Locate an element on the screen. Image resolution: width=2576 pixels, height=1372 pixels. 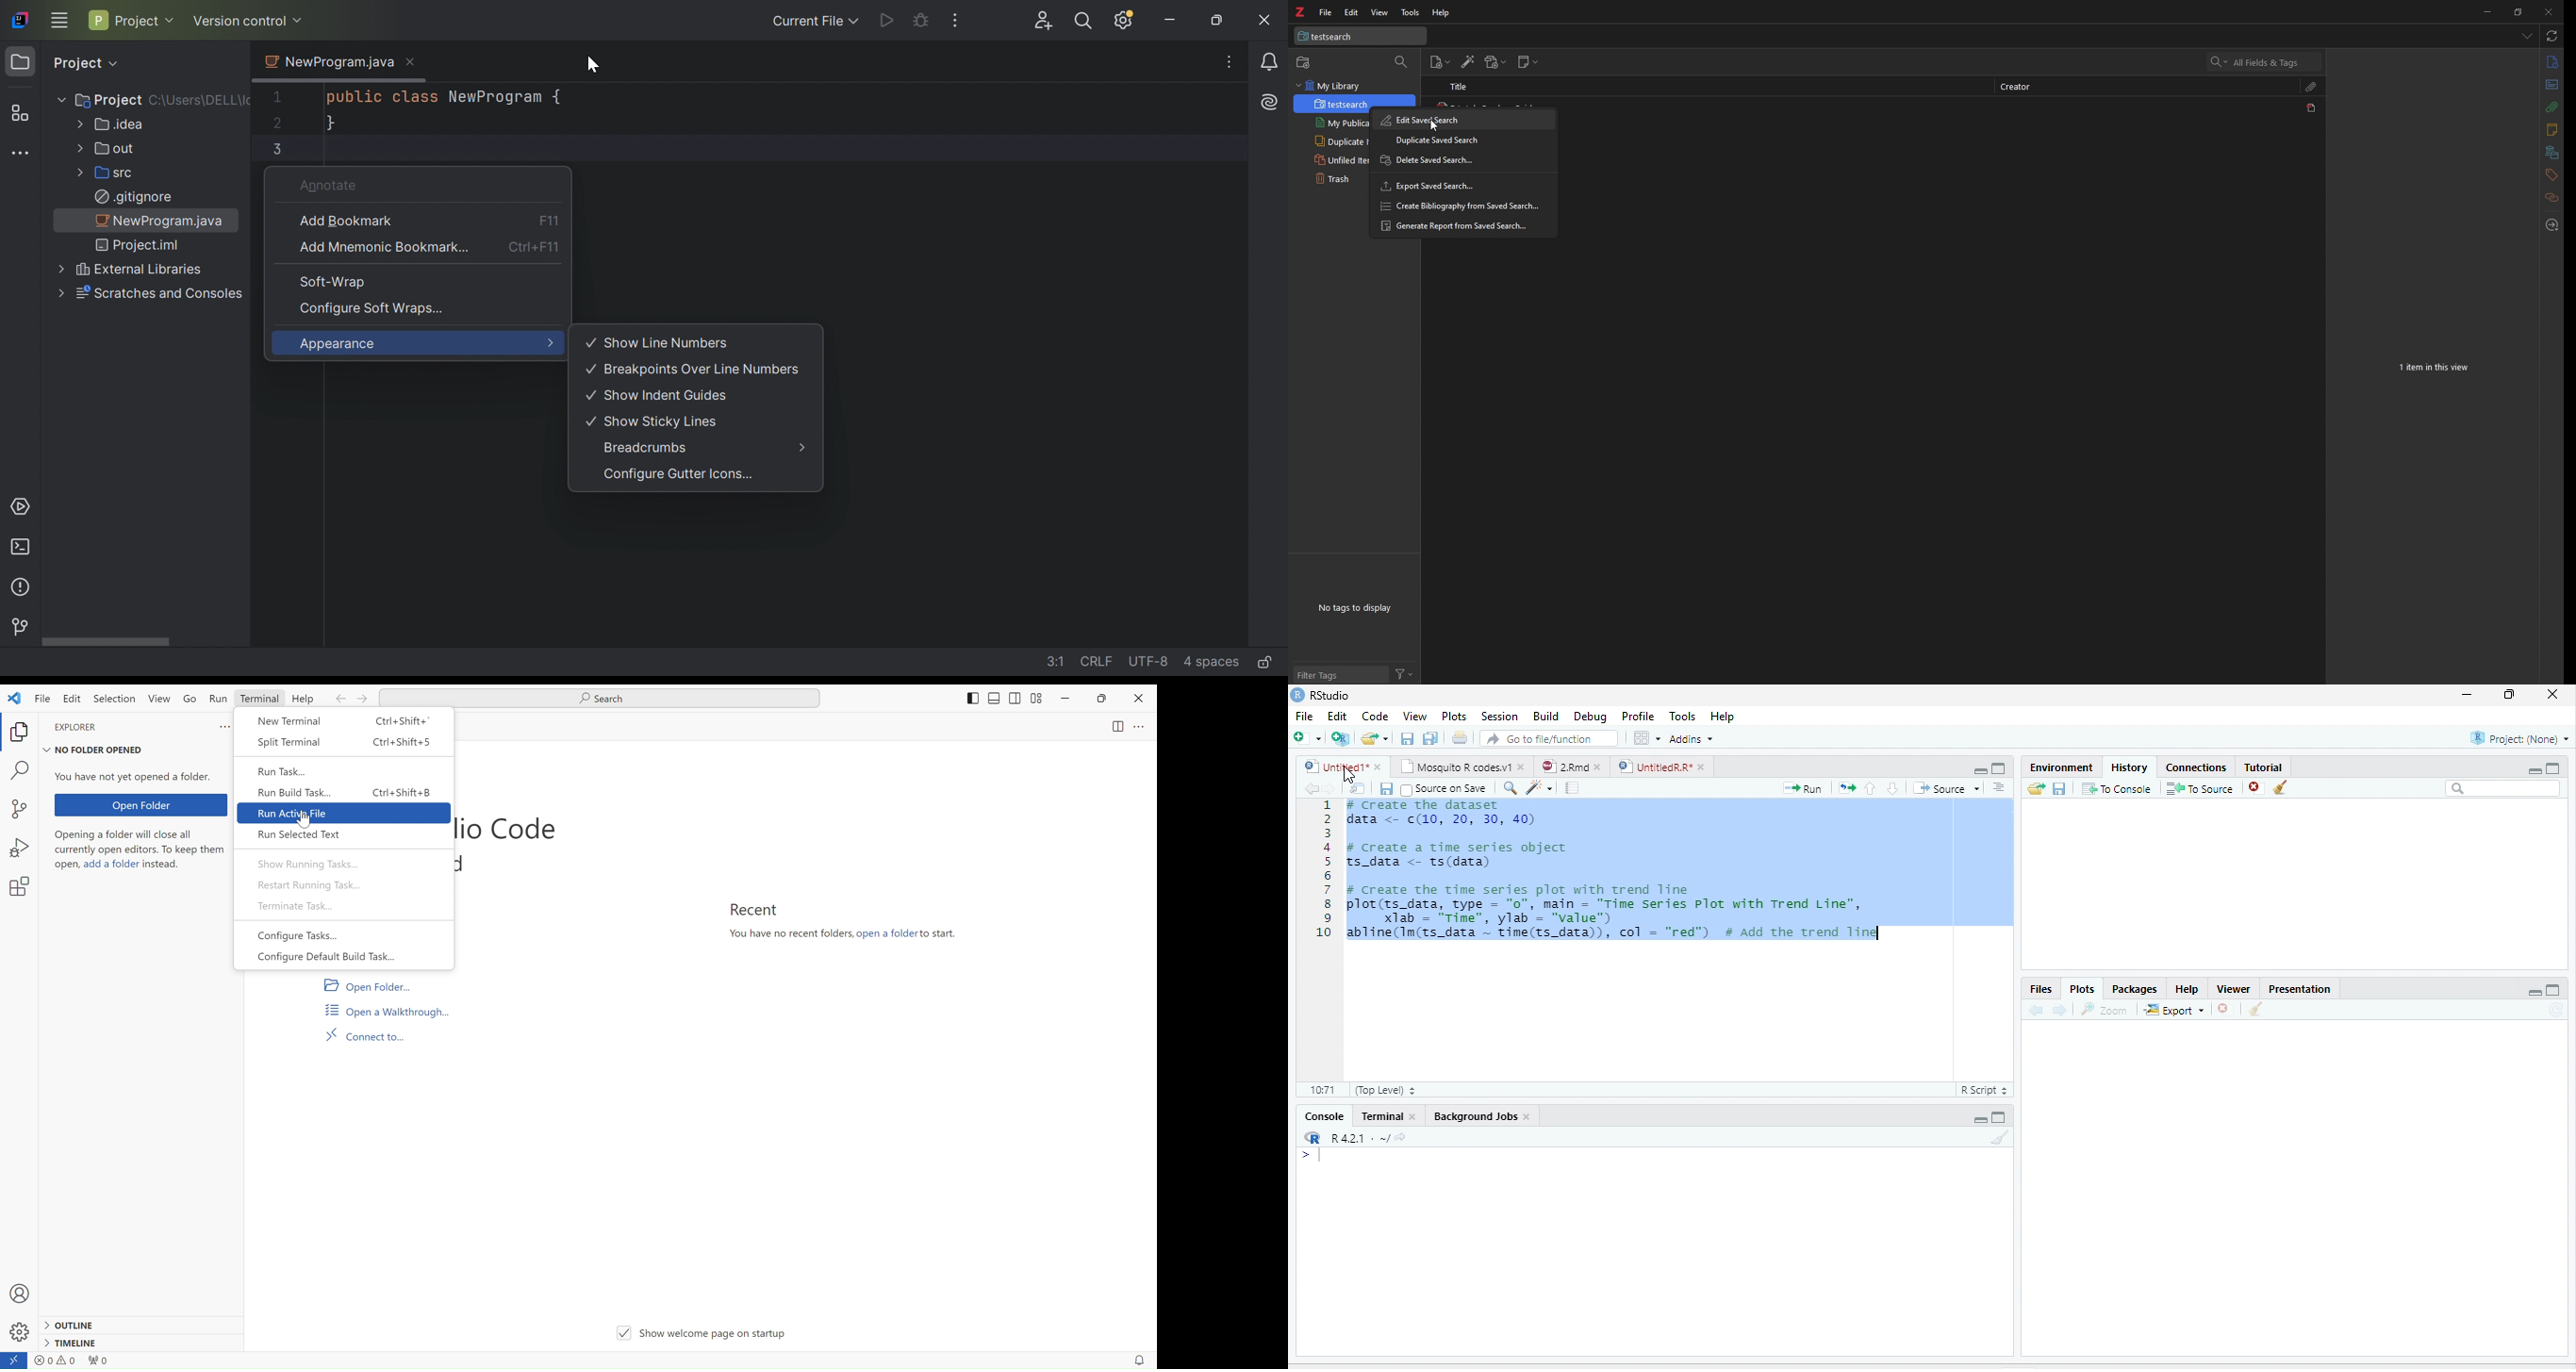
RStudio is located at coordinates (1320, 694).